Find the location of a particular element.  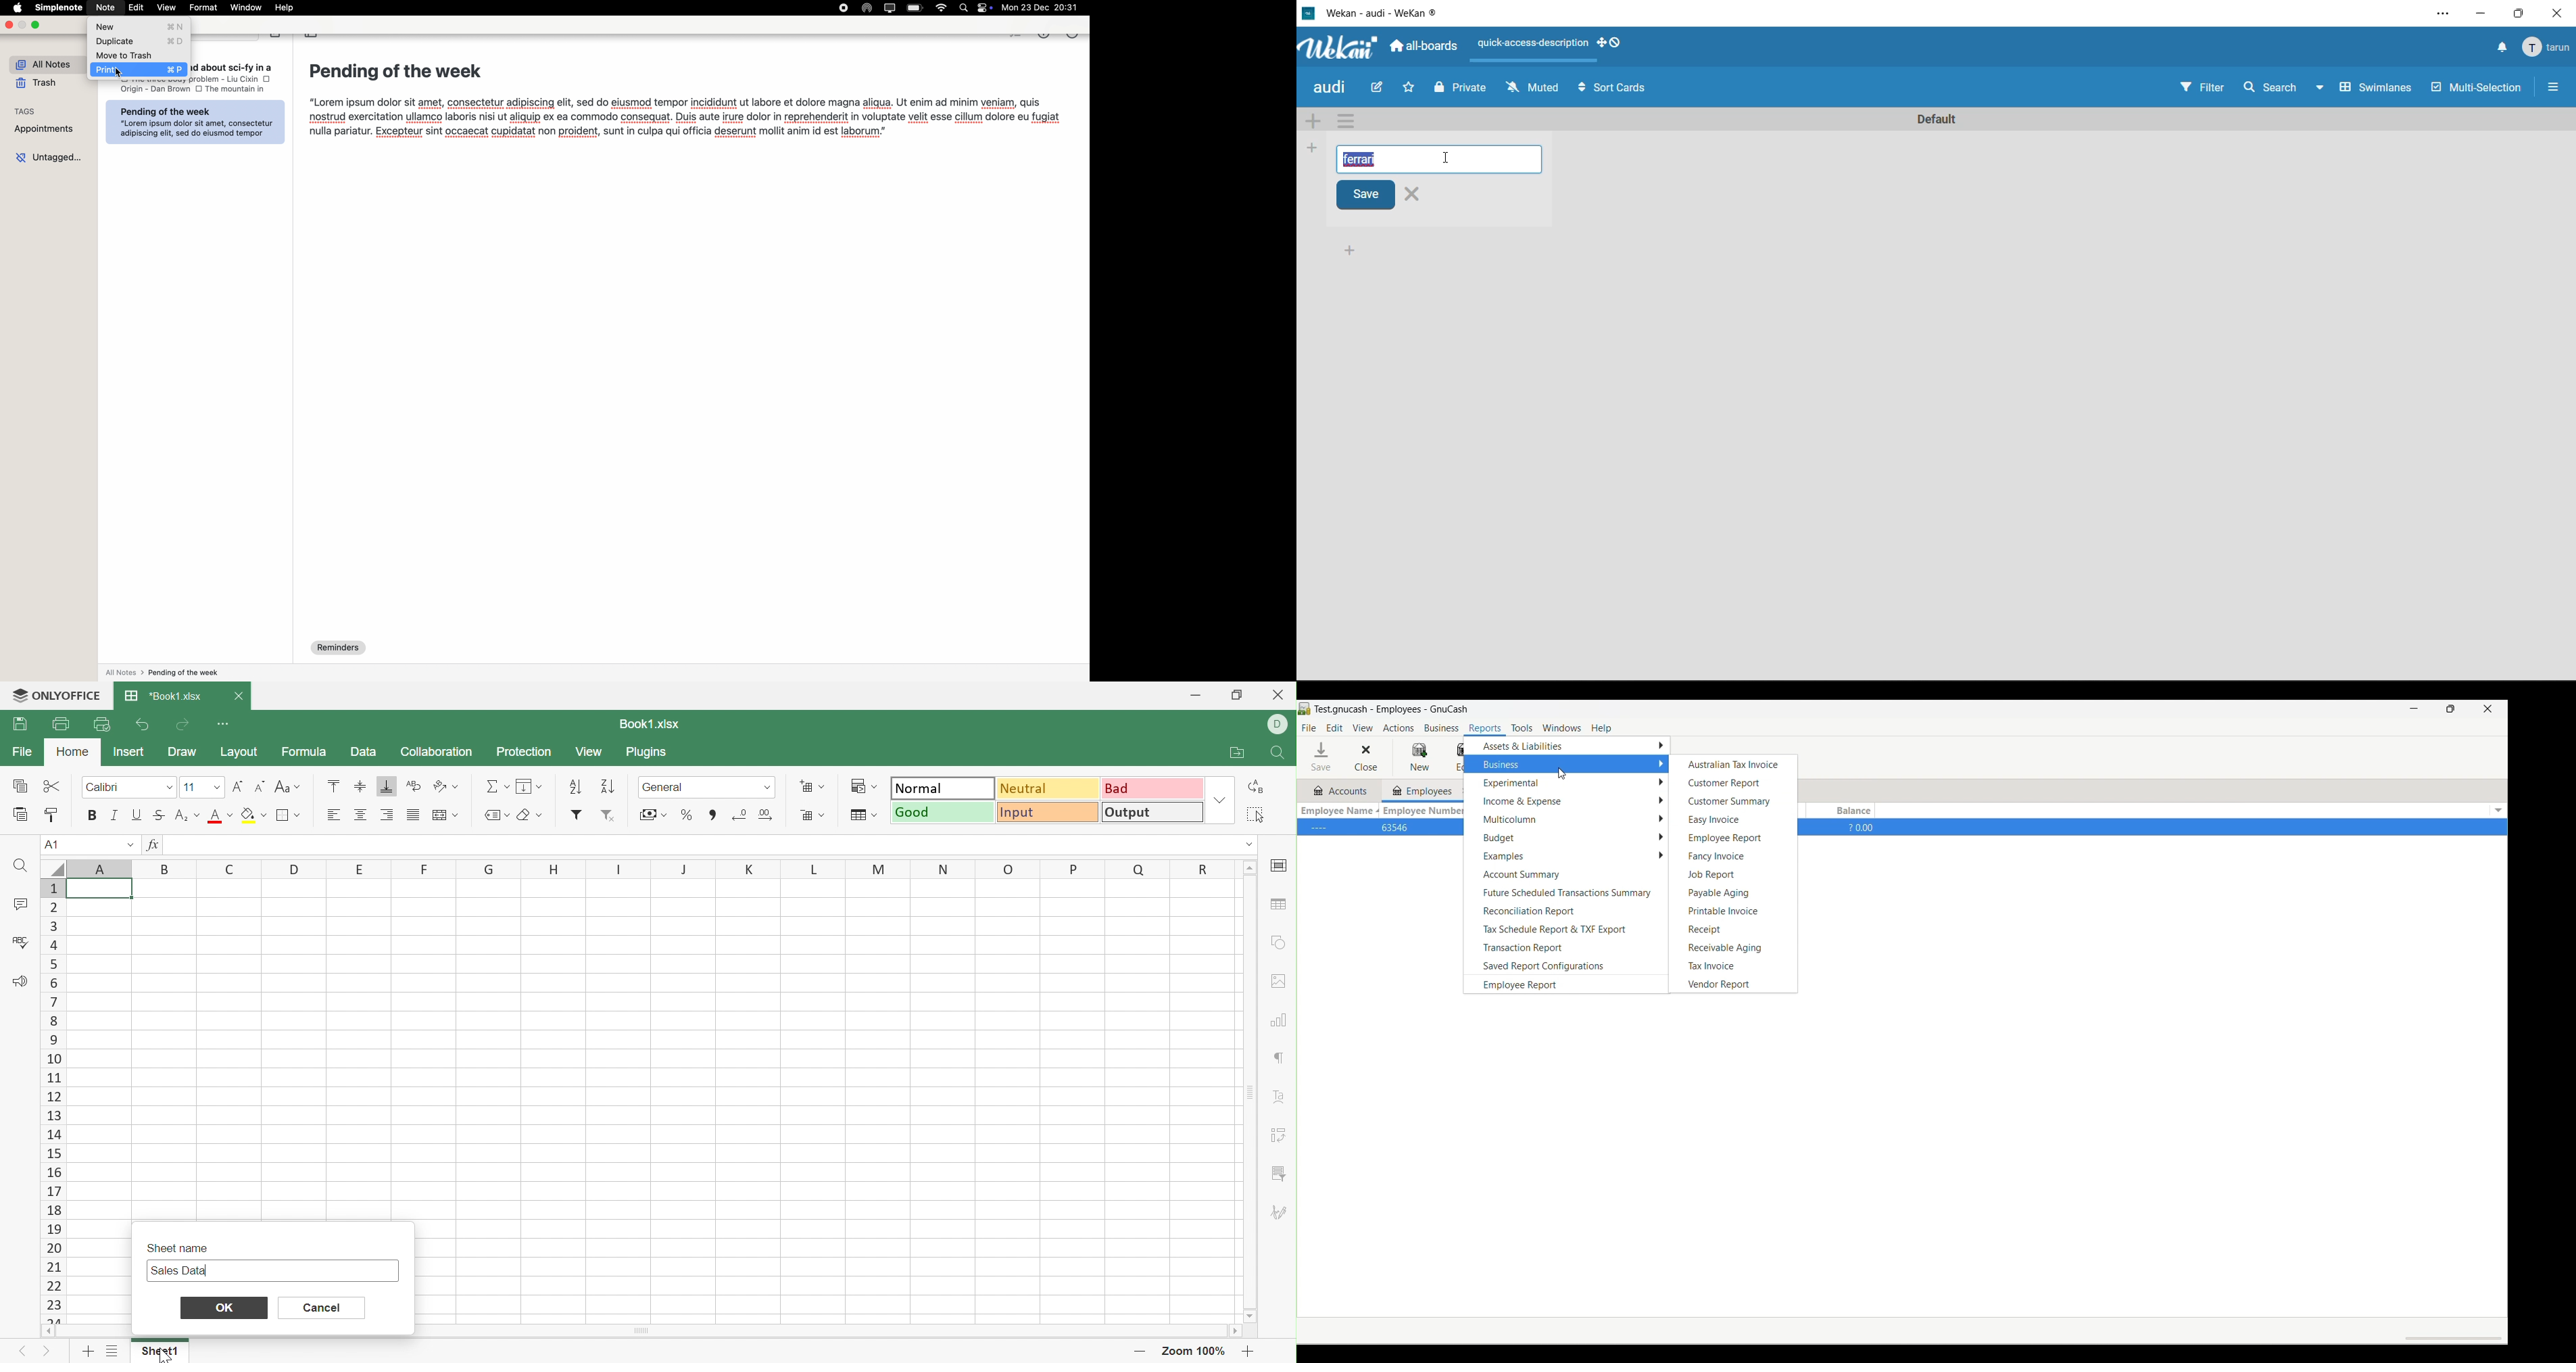

Formula is located at coordinates (304, 752).